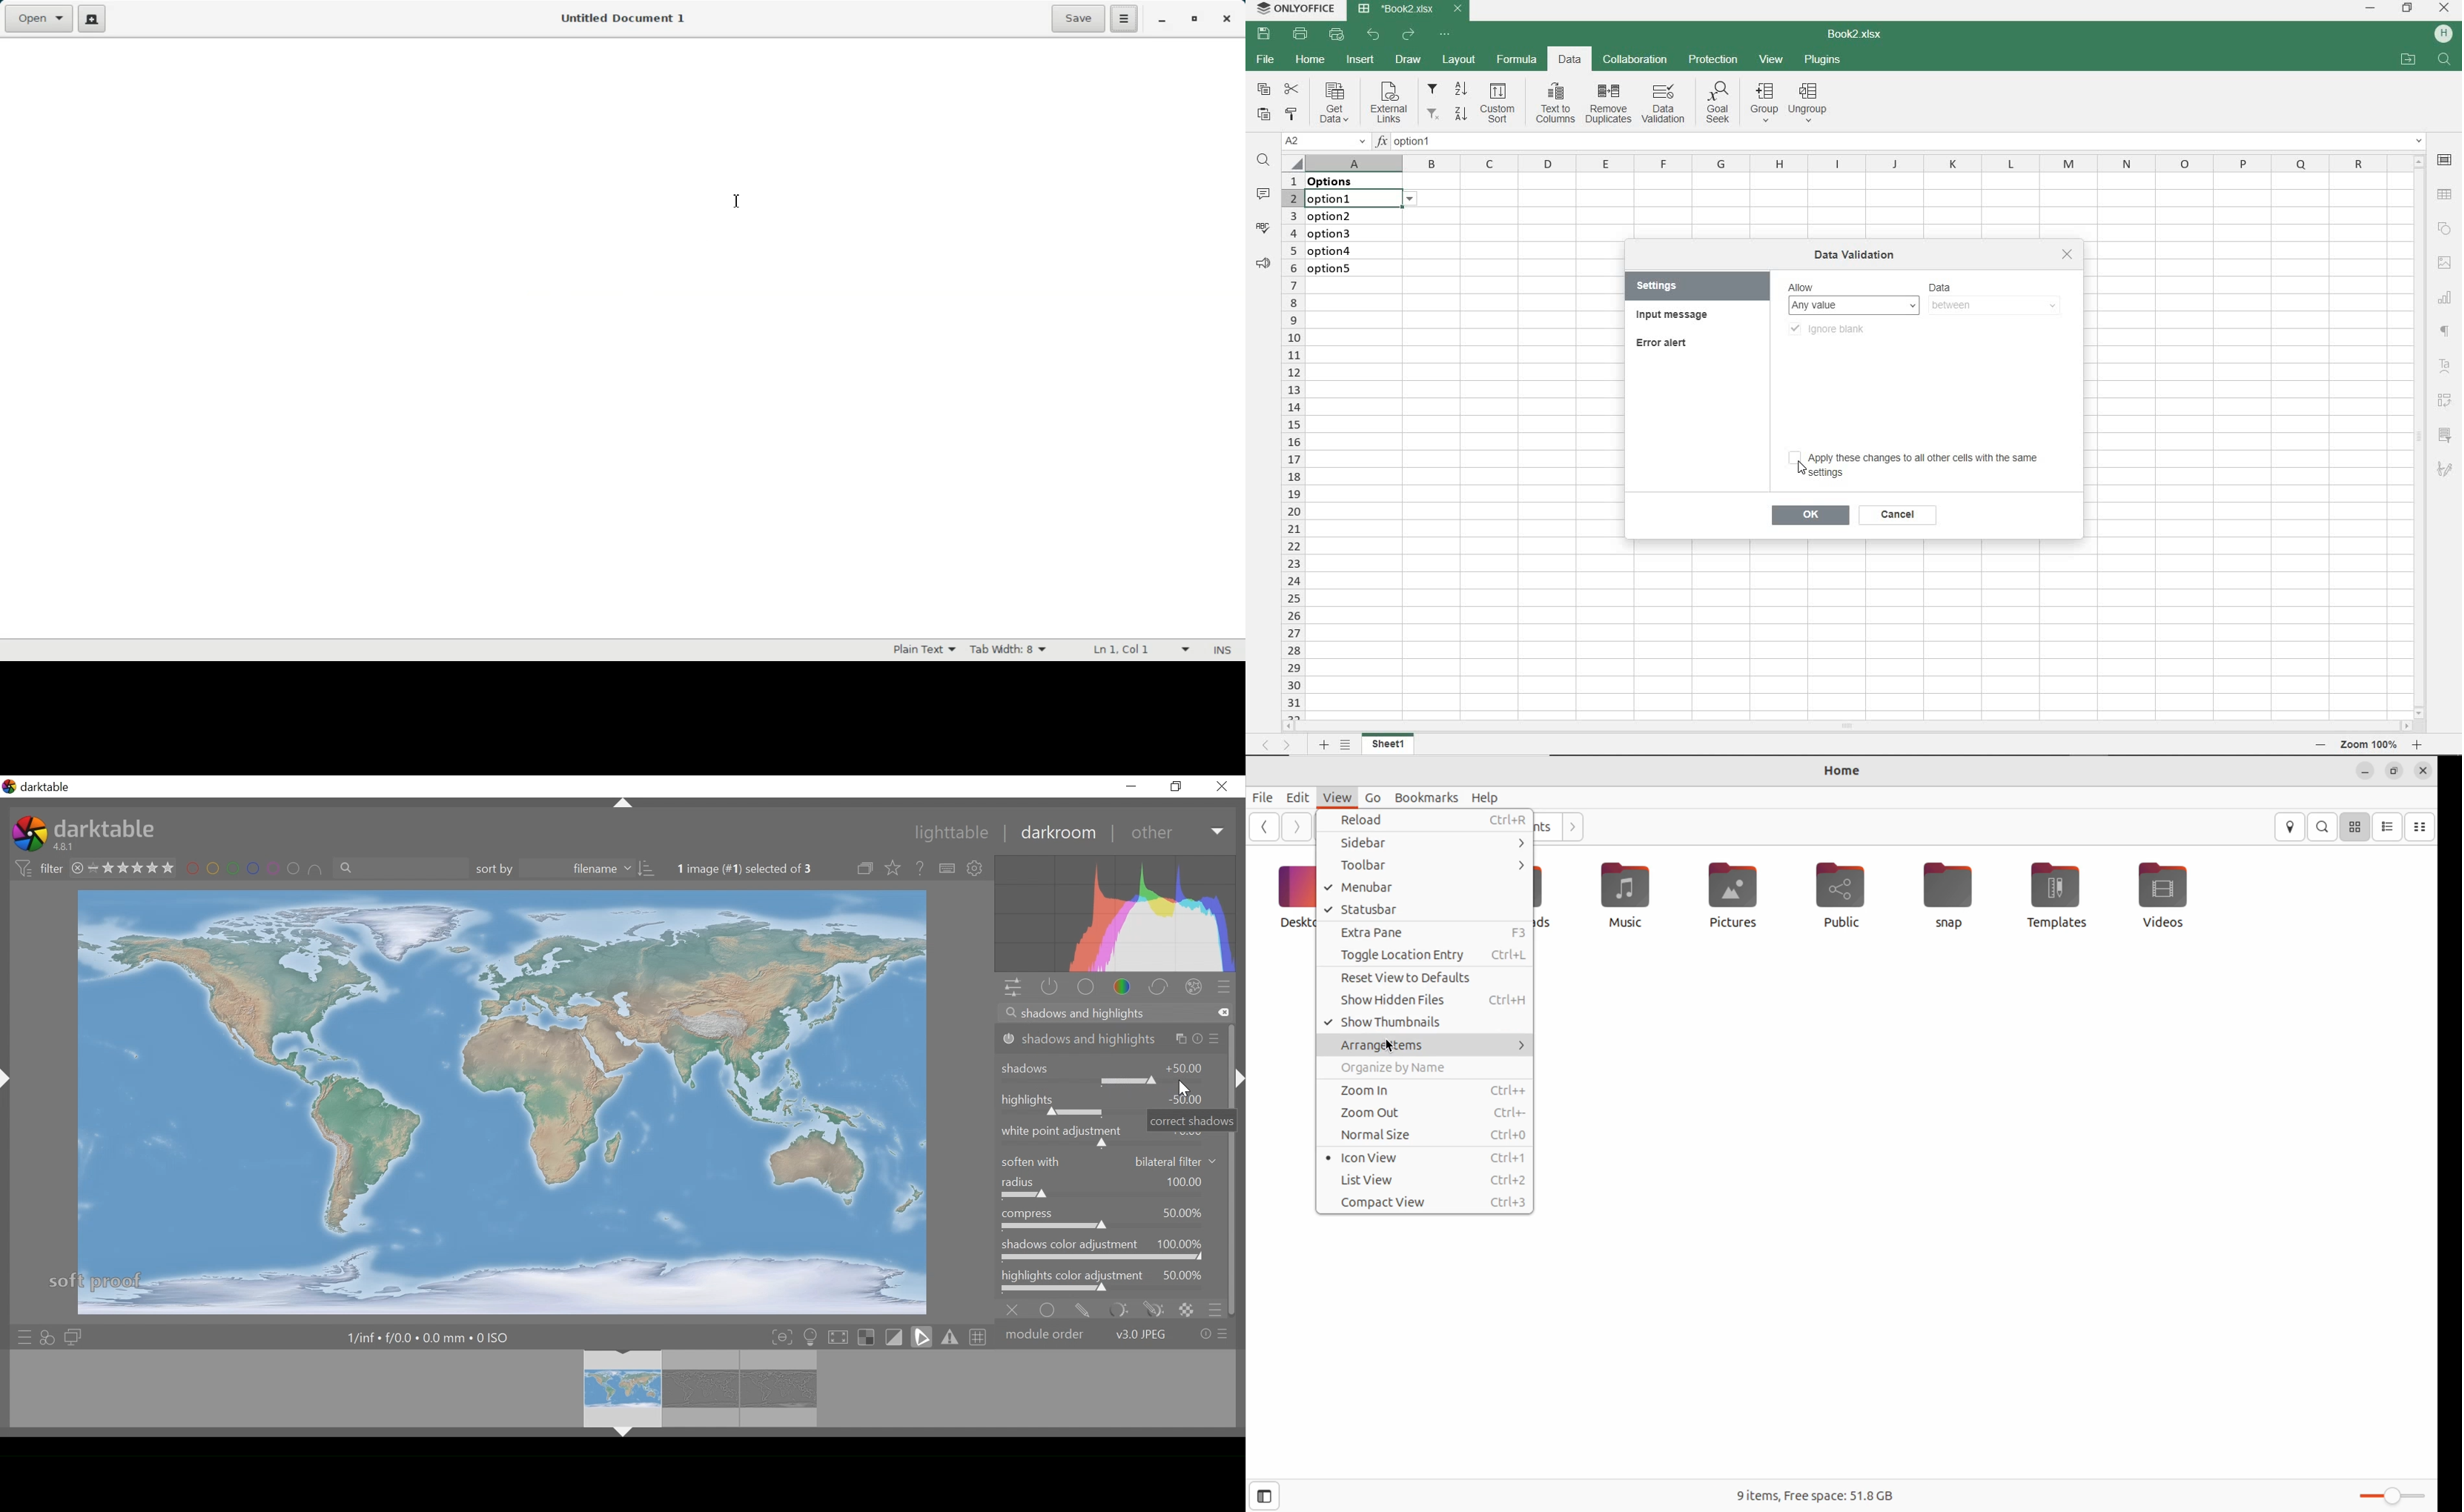  I want to click on sort by, so click(566, 869).